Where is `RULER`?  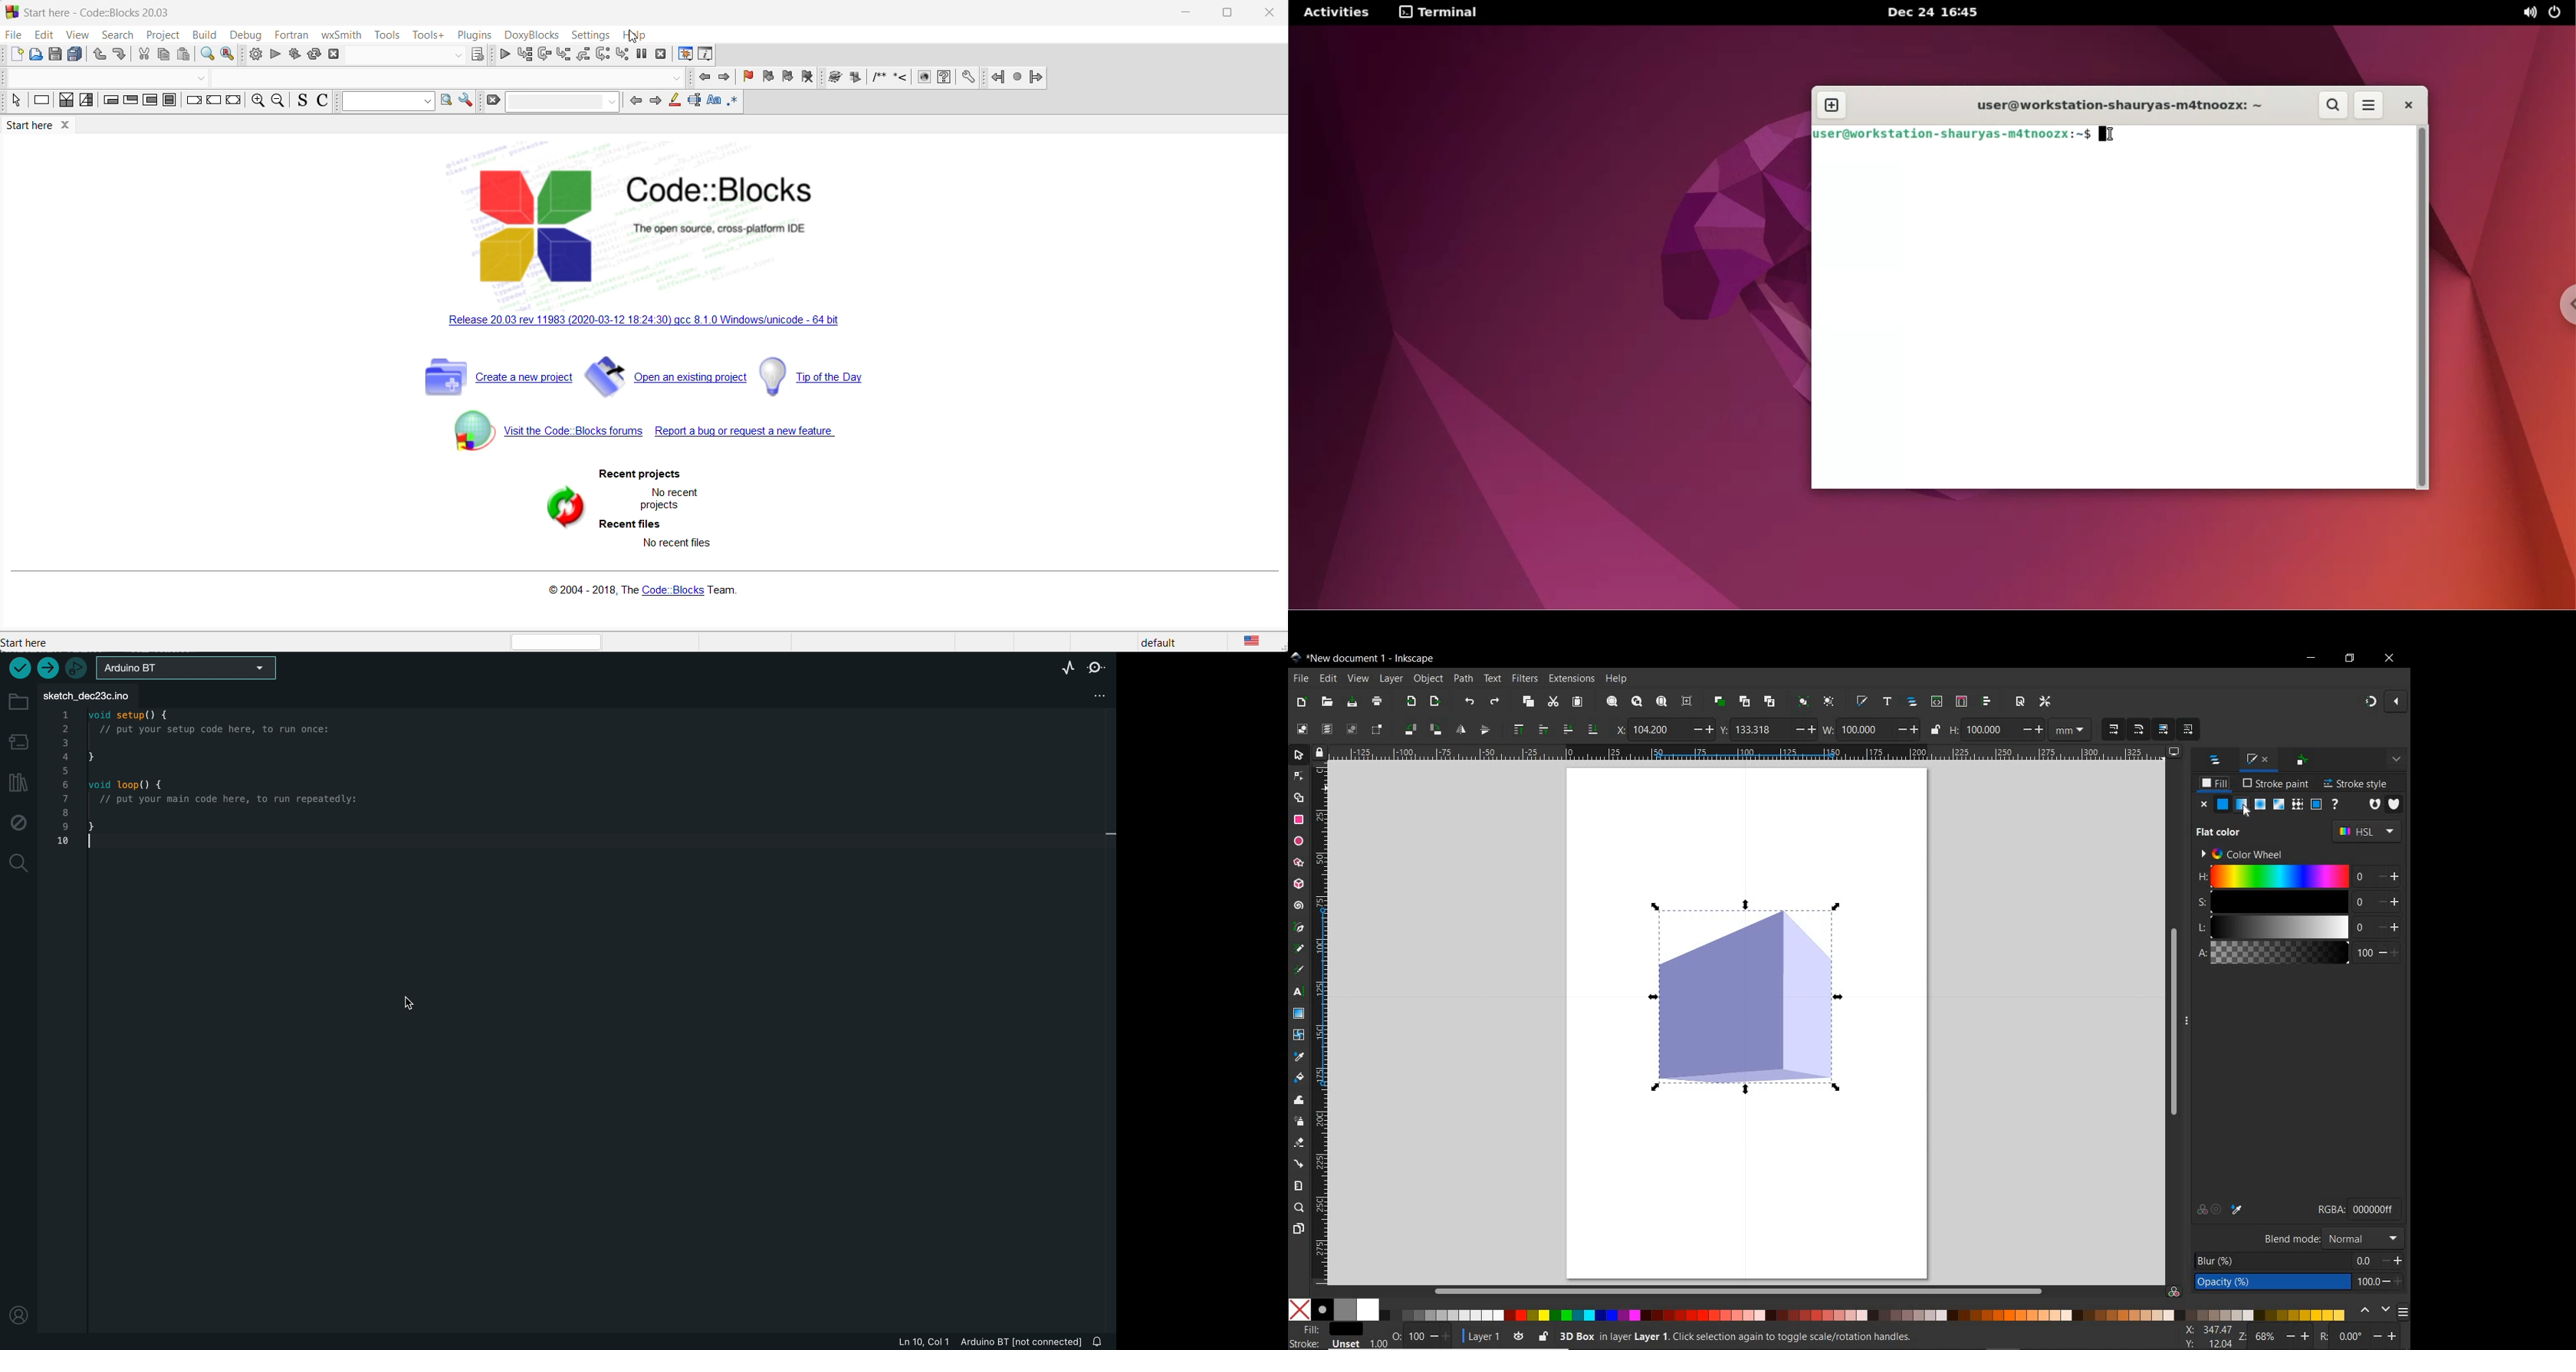
RULER is located at coordinates (1321, 1023).